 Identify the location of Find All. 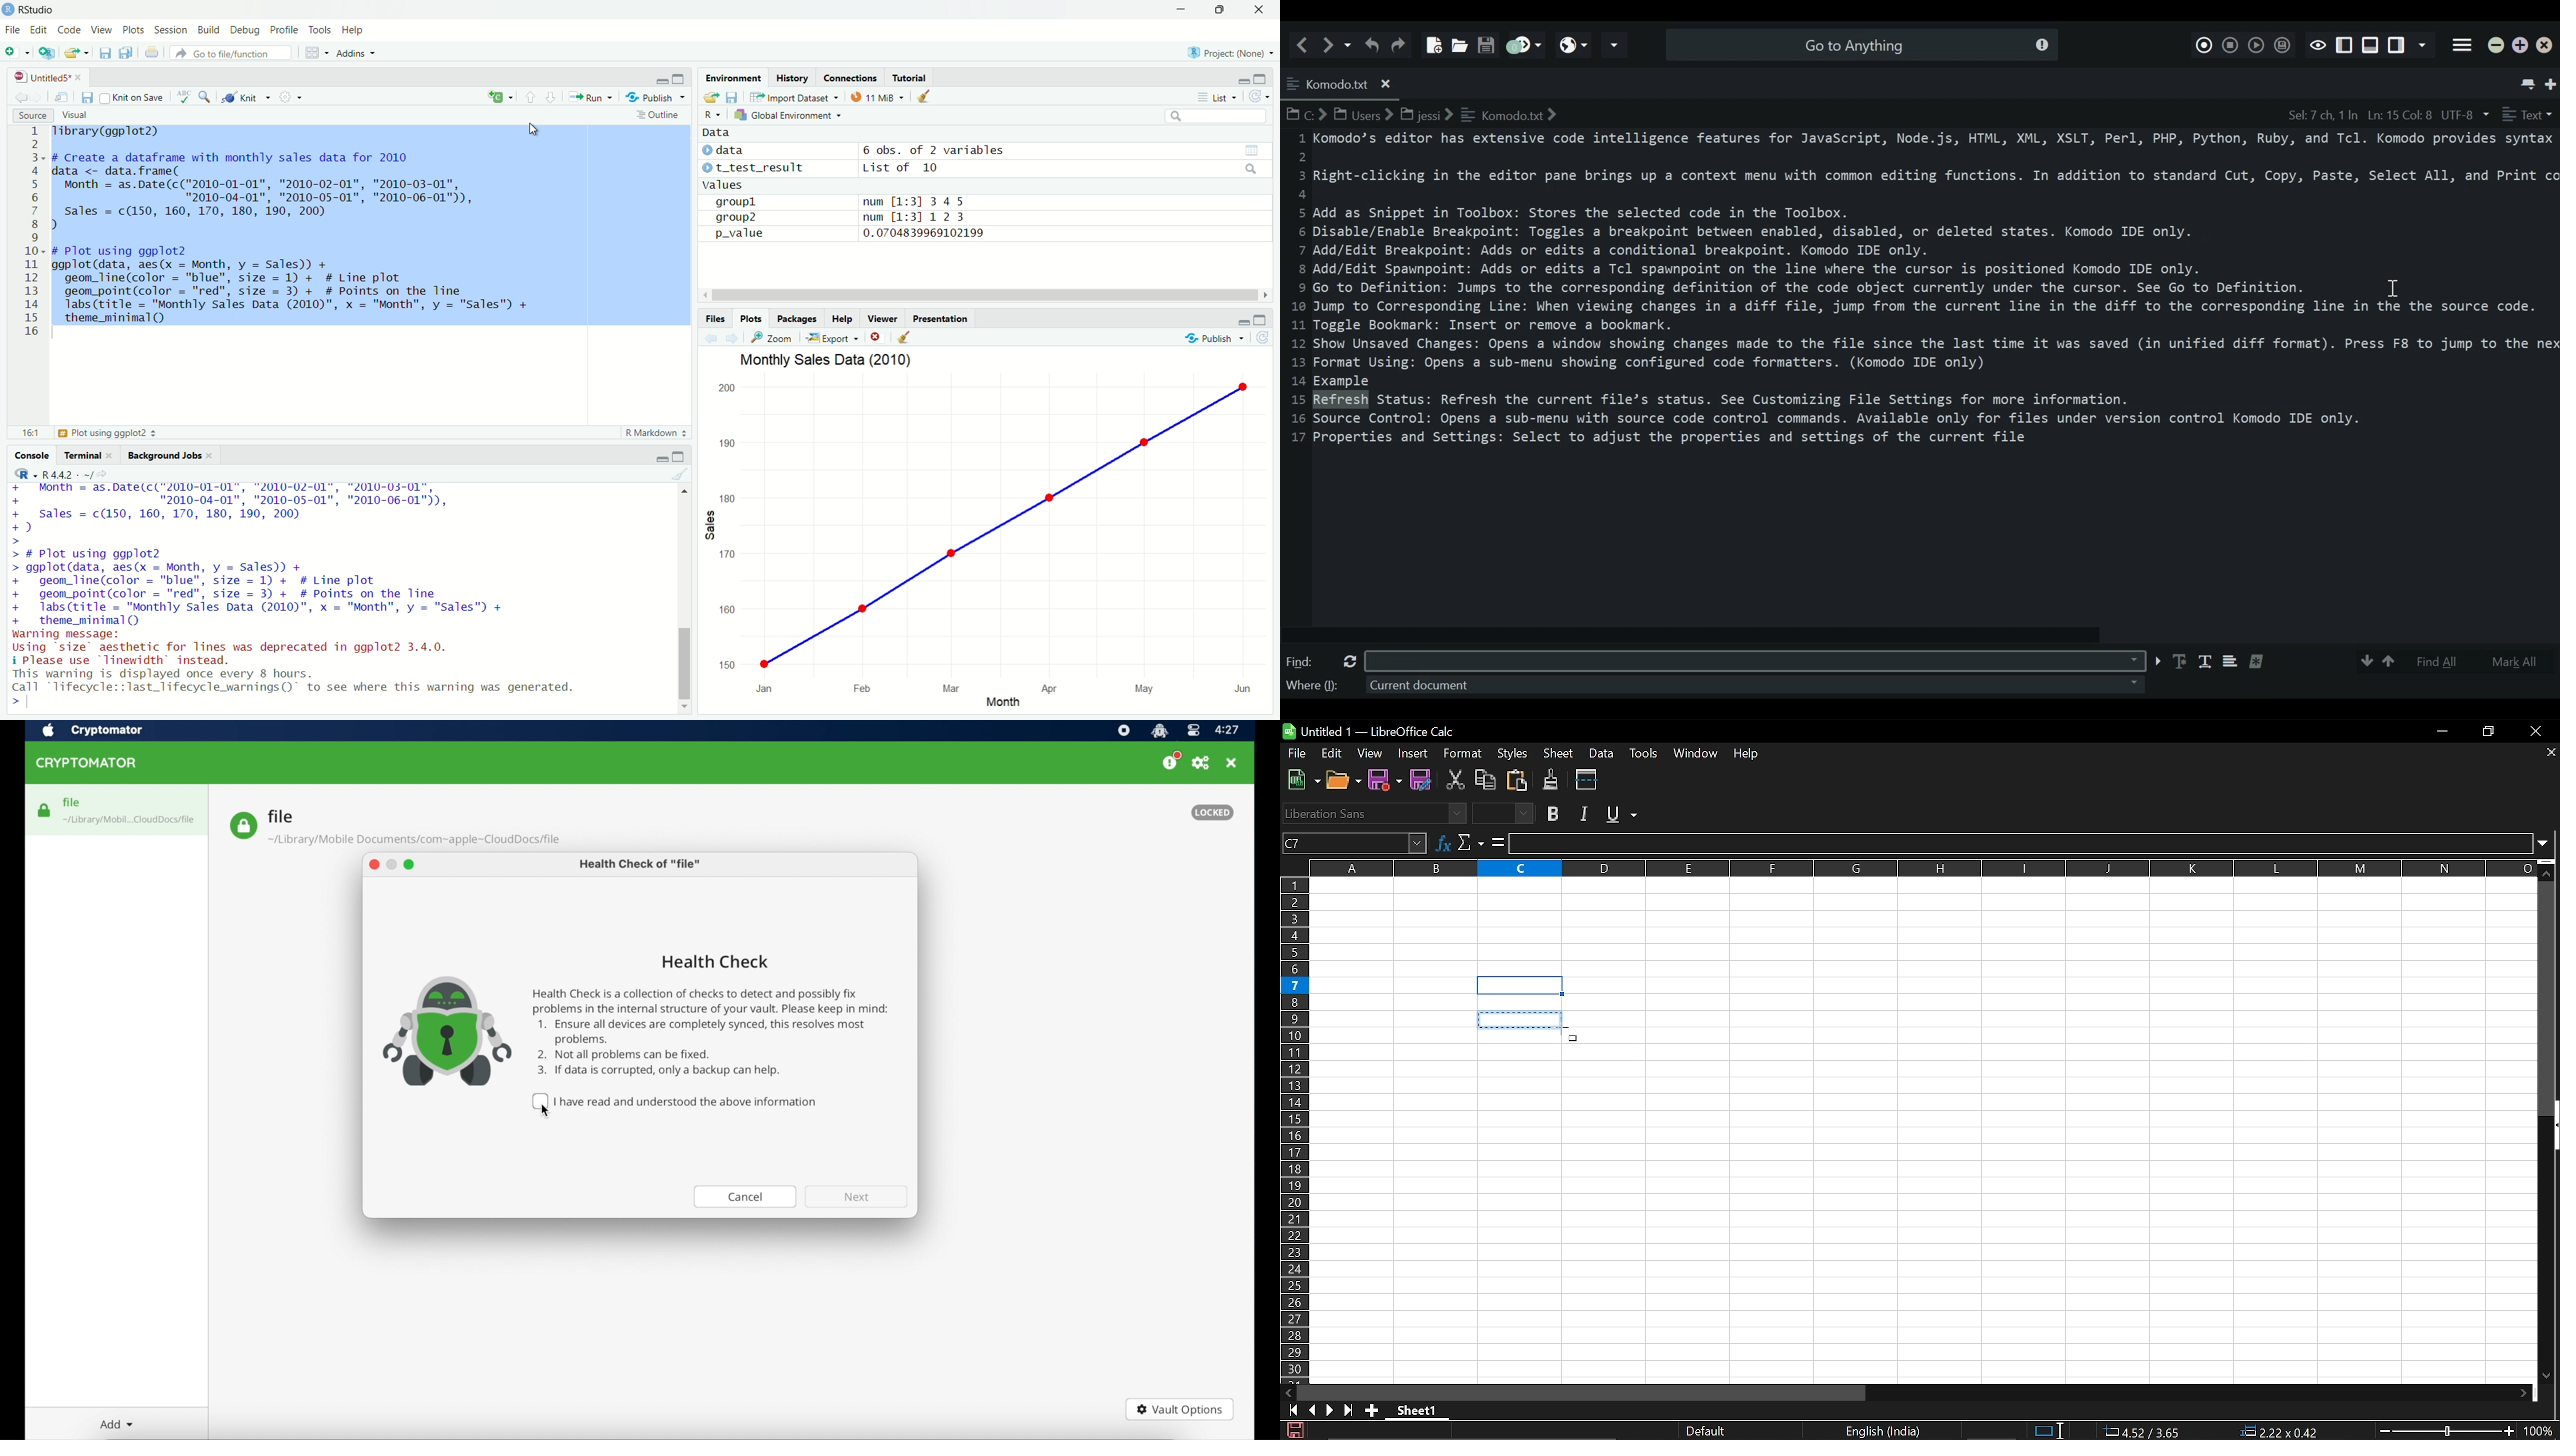
(2445, 661).